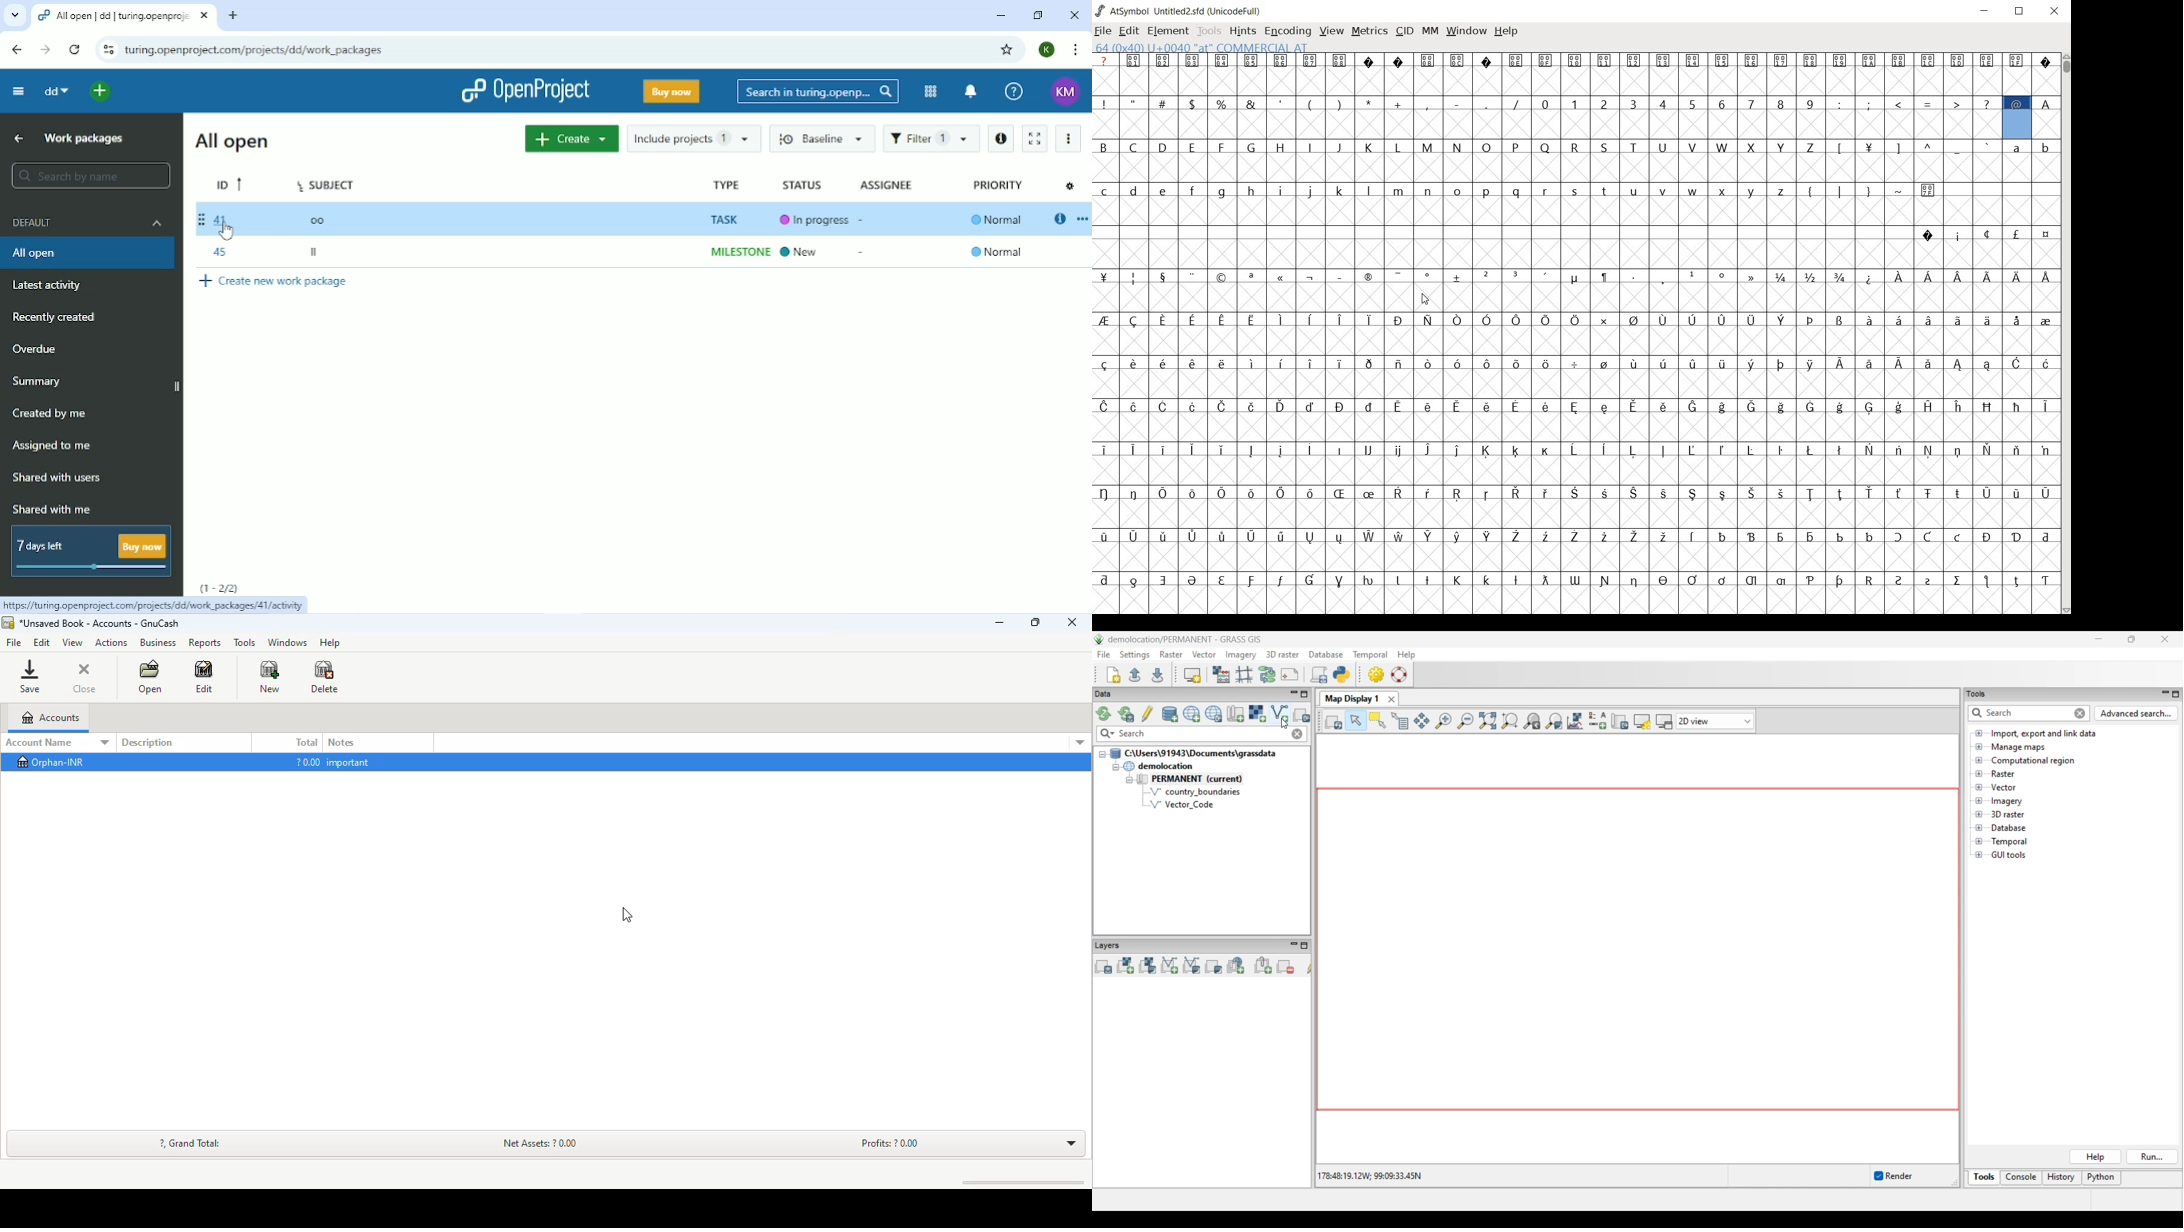 Image resolution: width=2184 pixels, height=1232 pixels. Describe the element at coordinates (1445, 59) in the screenshot. I see `unicode code points` at that location.